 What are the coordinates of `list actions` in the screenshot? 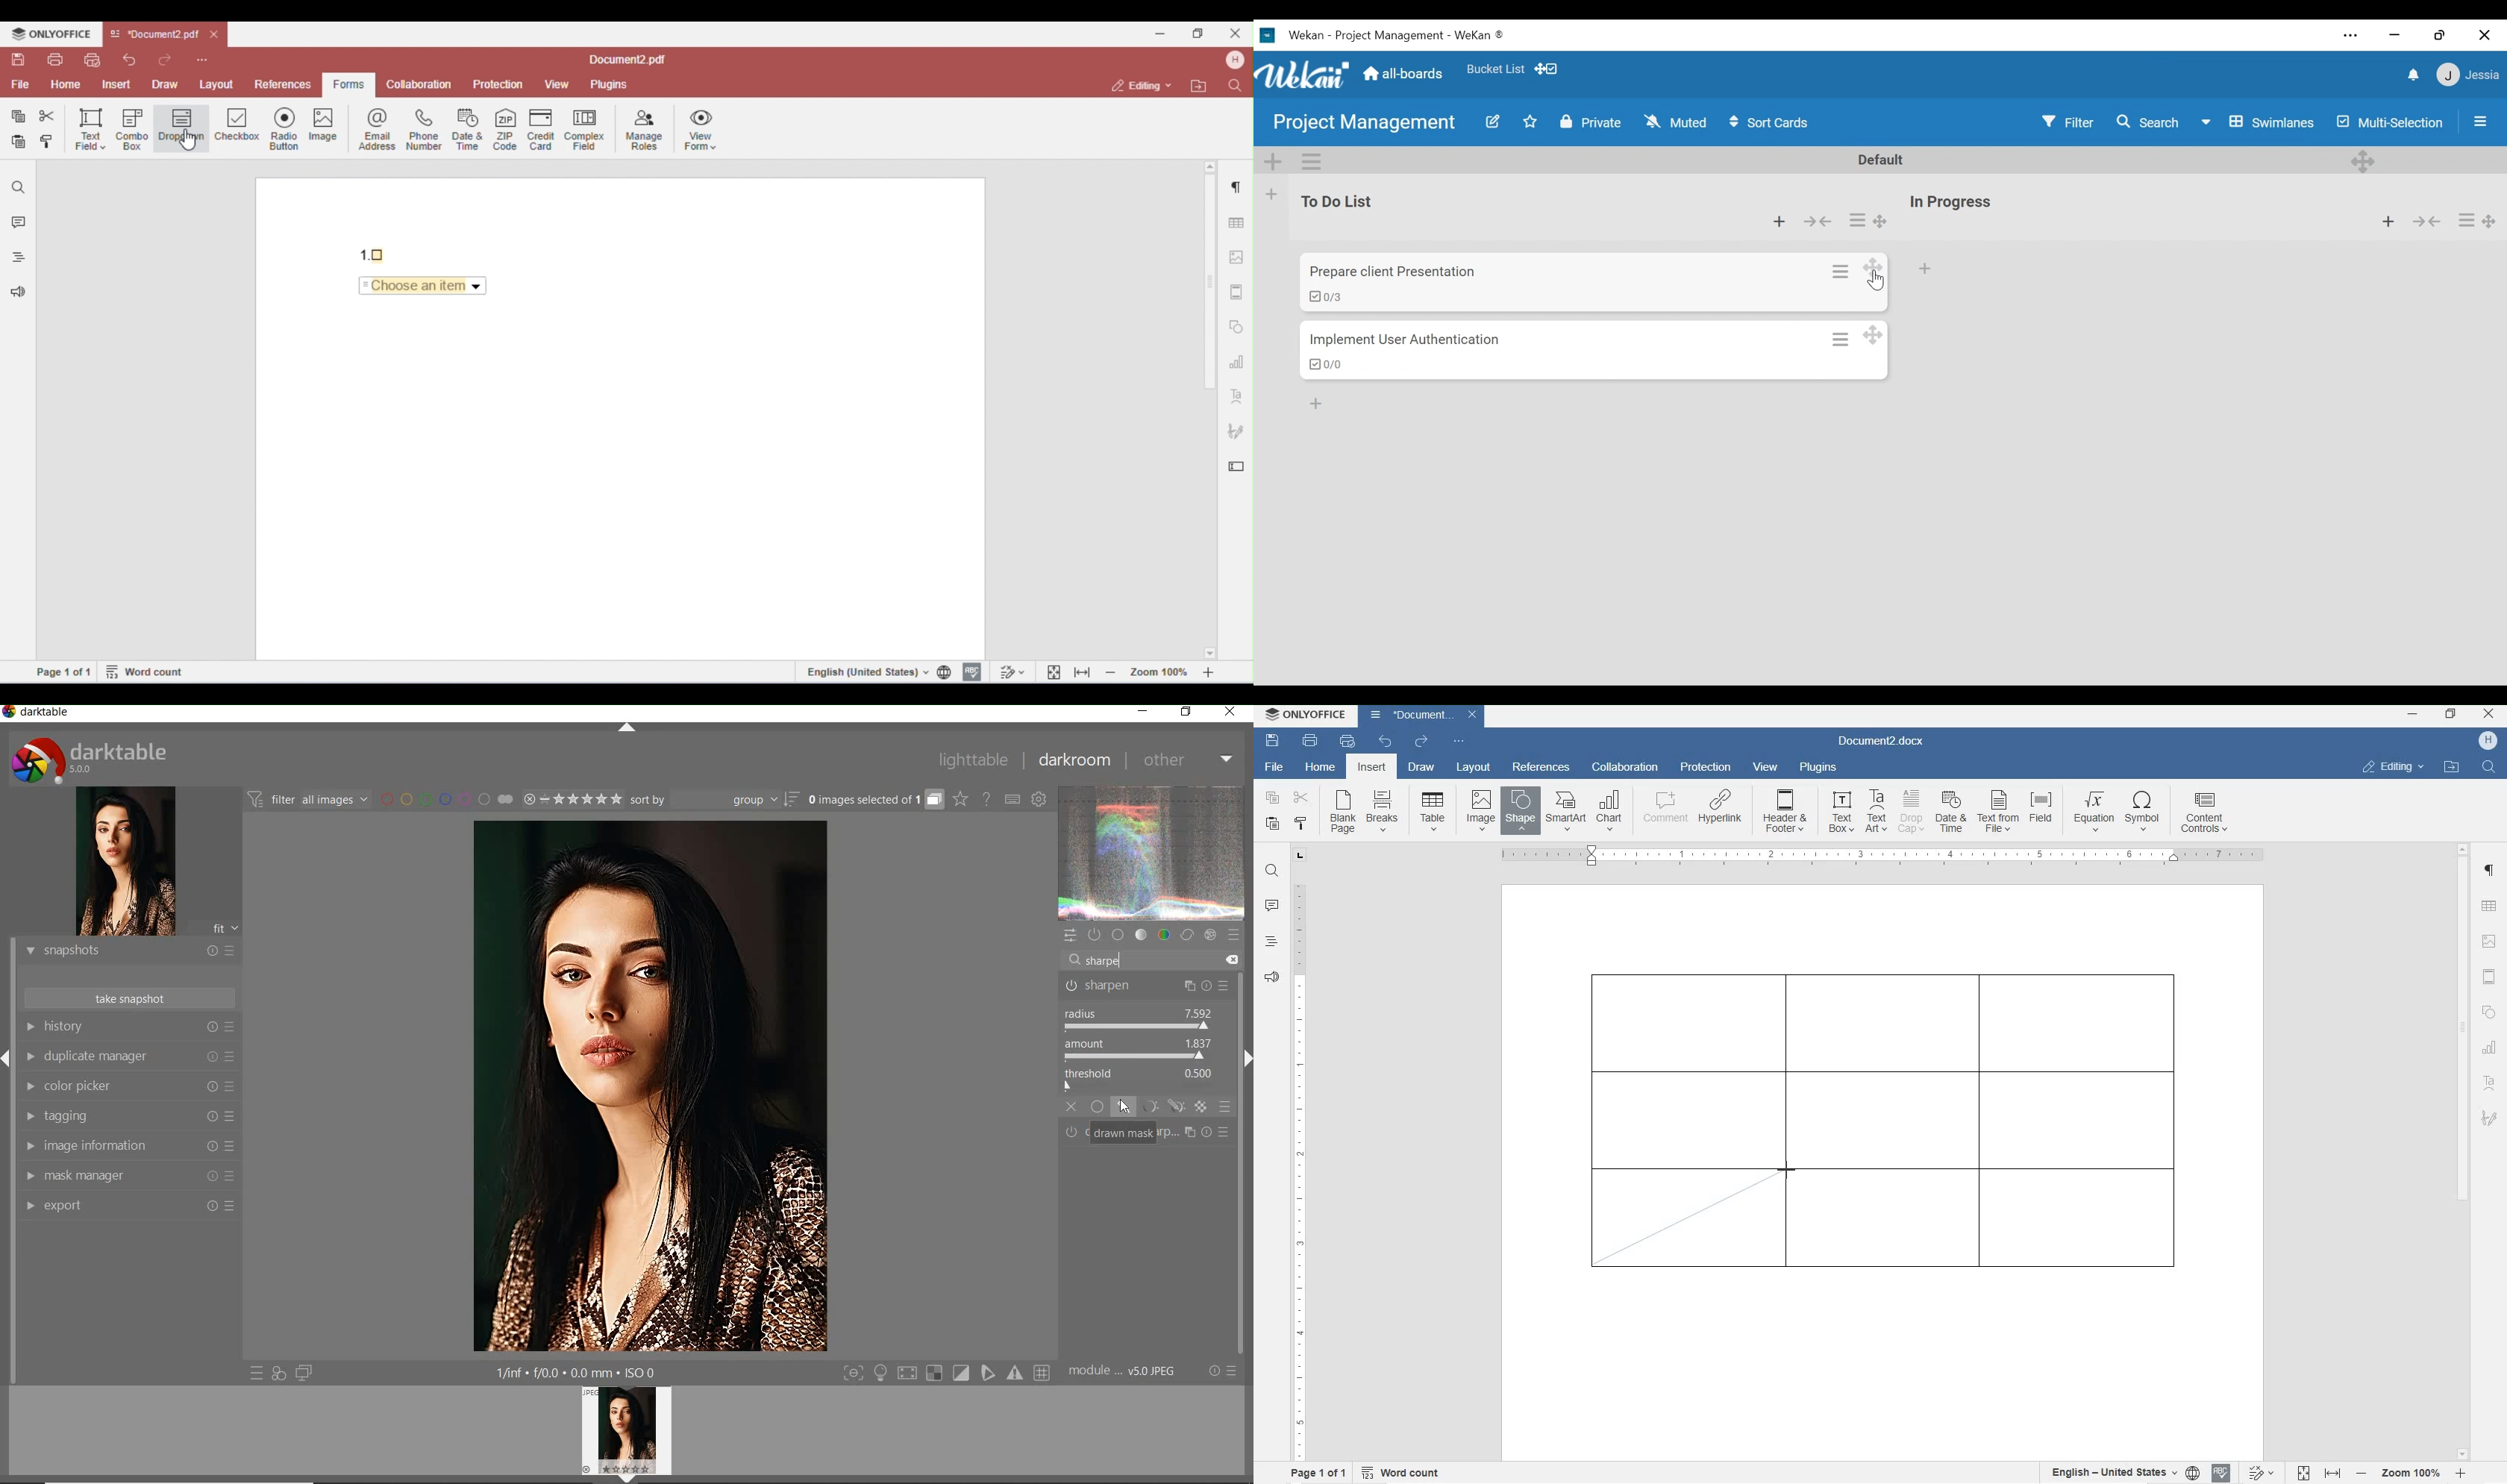 It's located at (2466, 221).